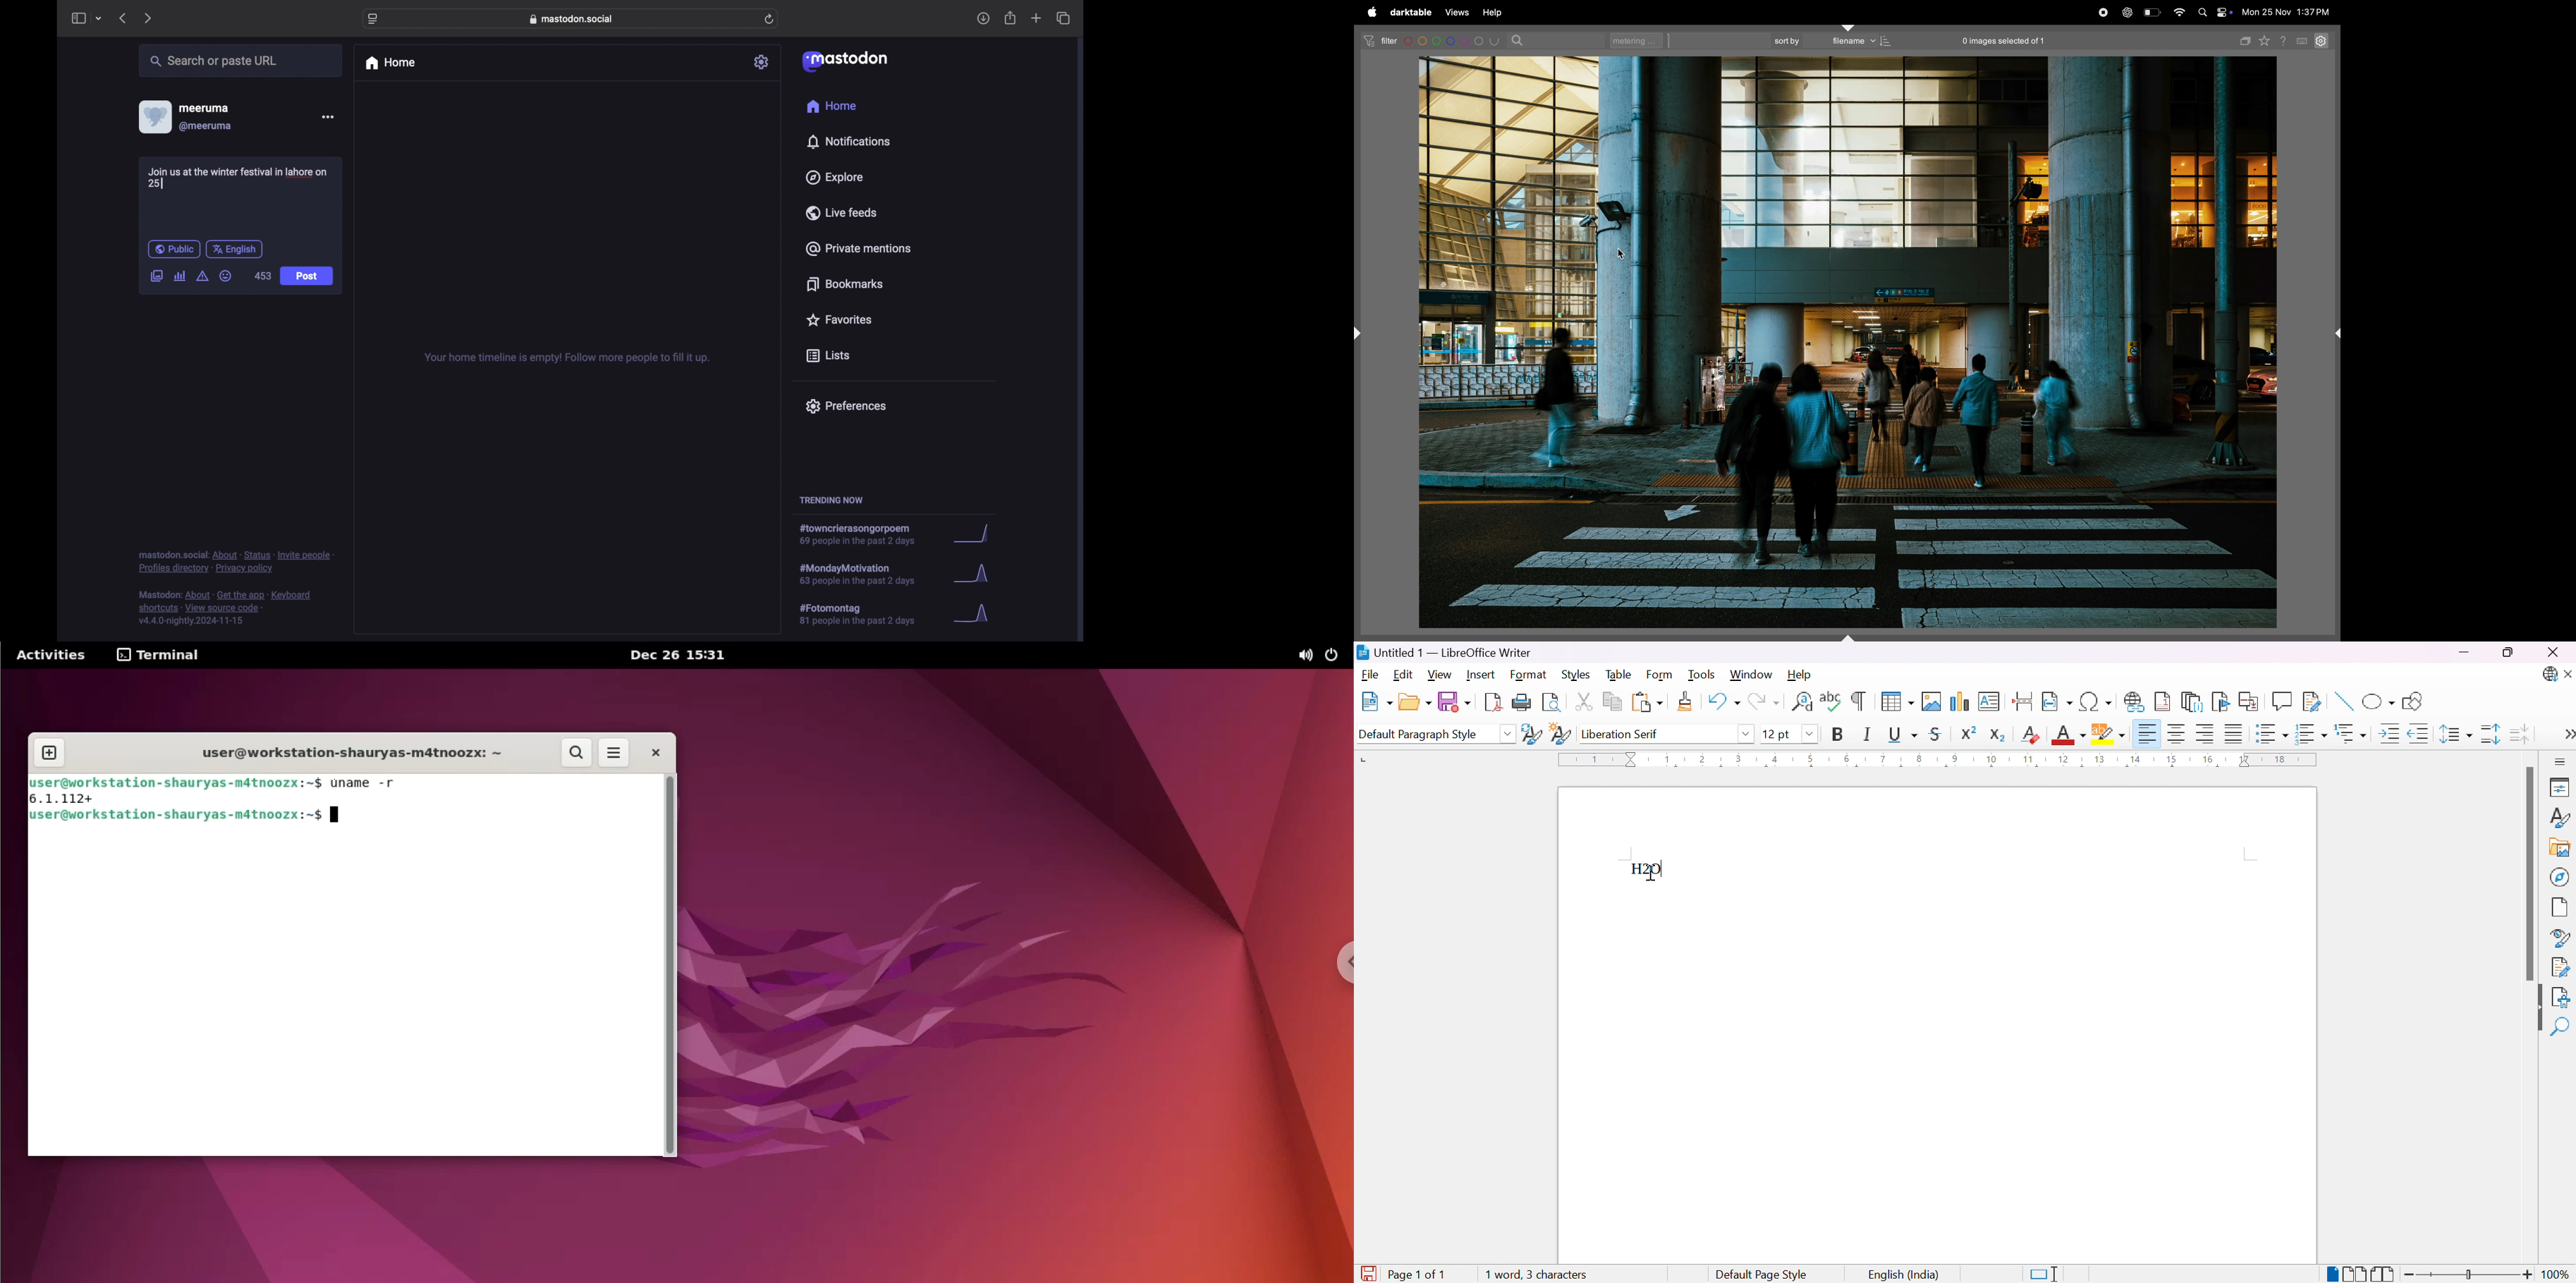 The image size is (2576, 1288). I want to click on New, so click(1376, 703).